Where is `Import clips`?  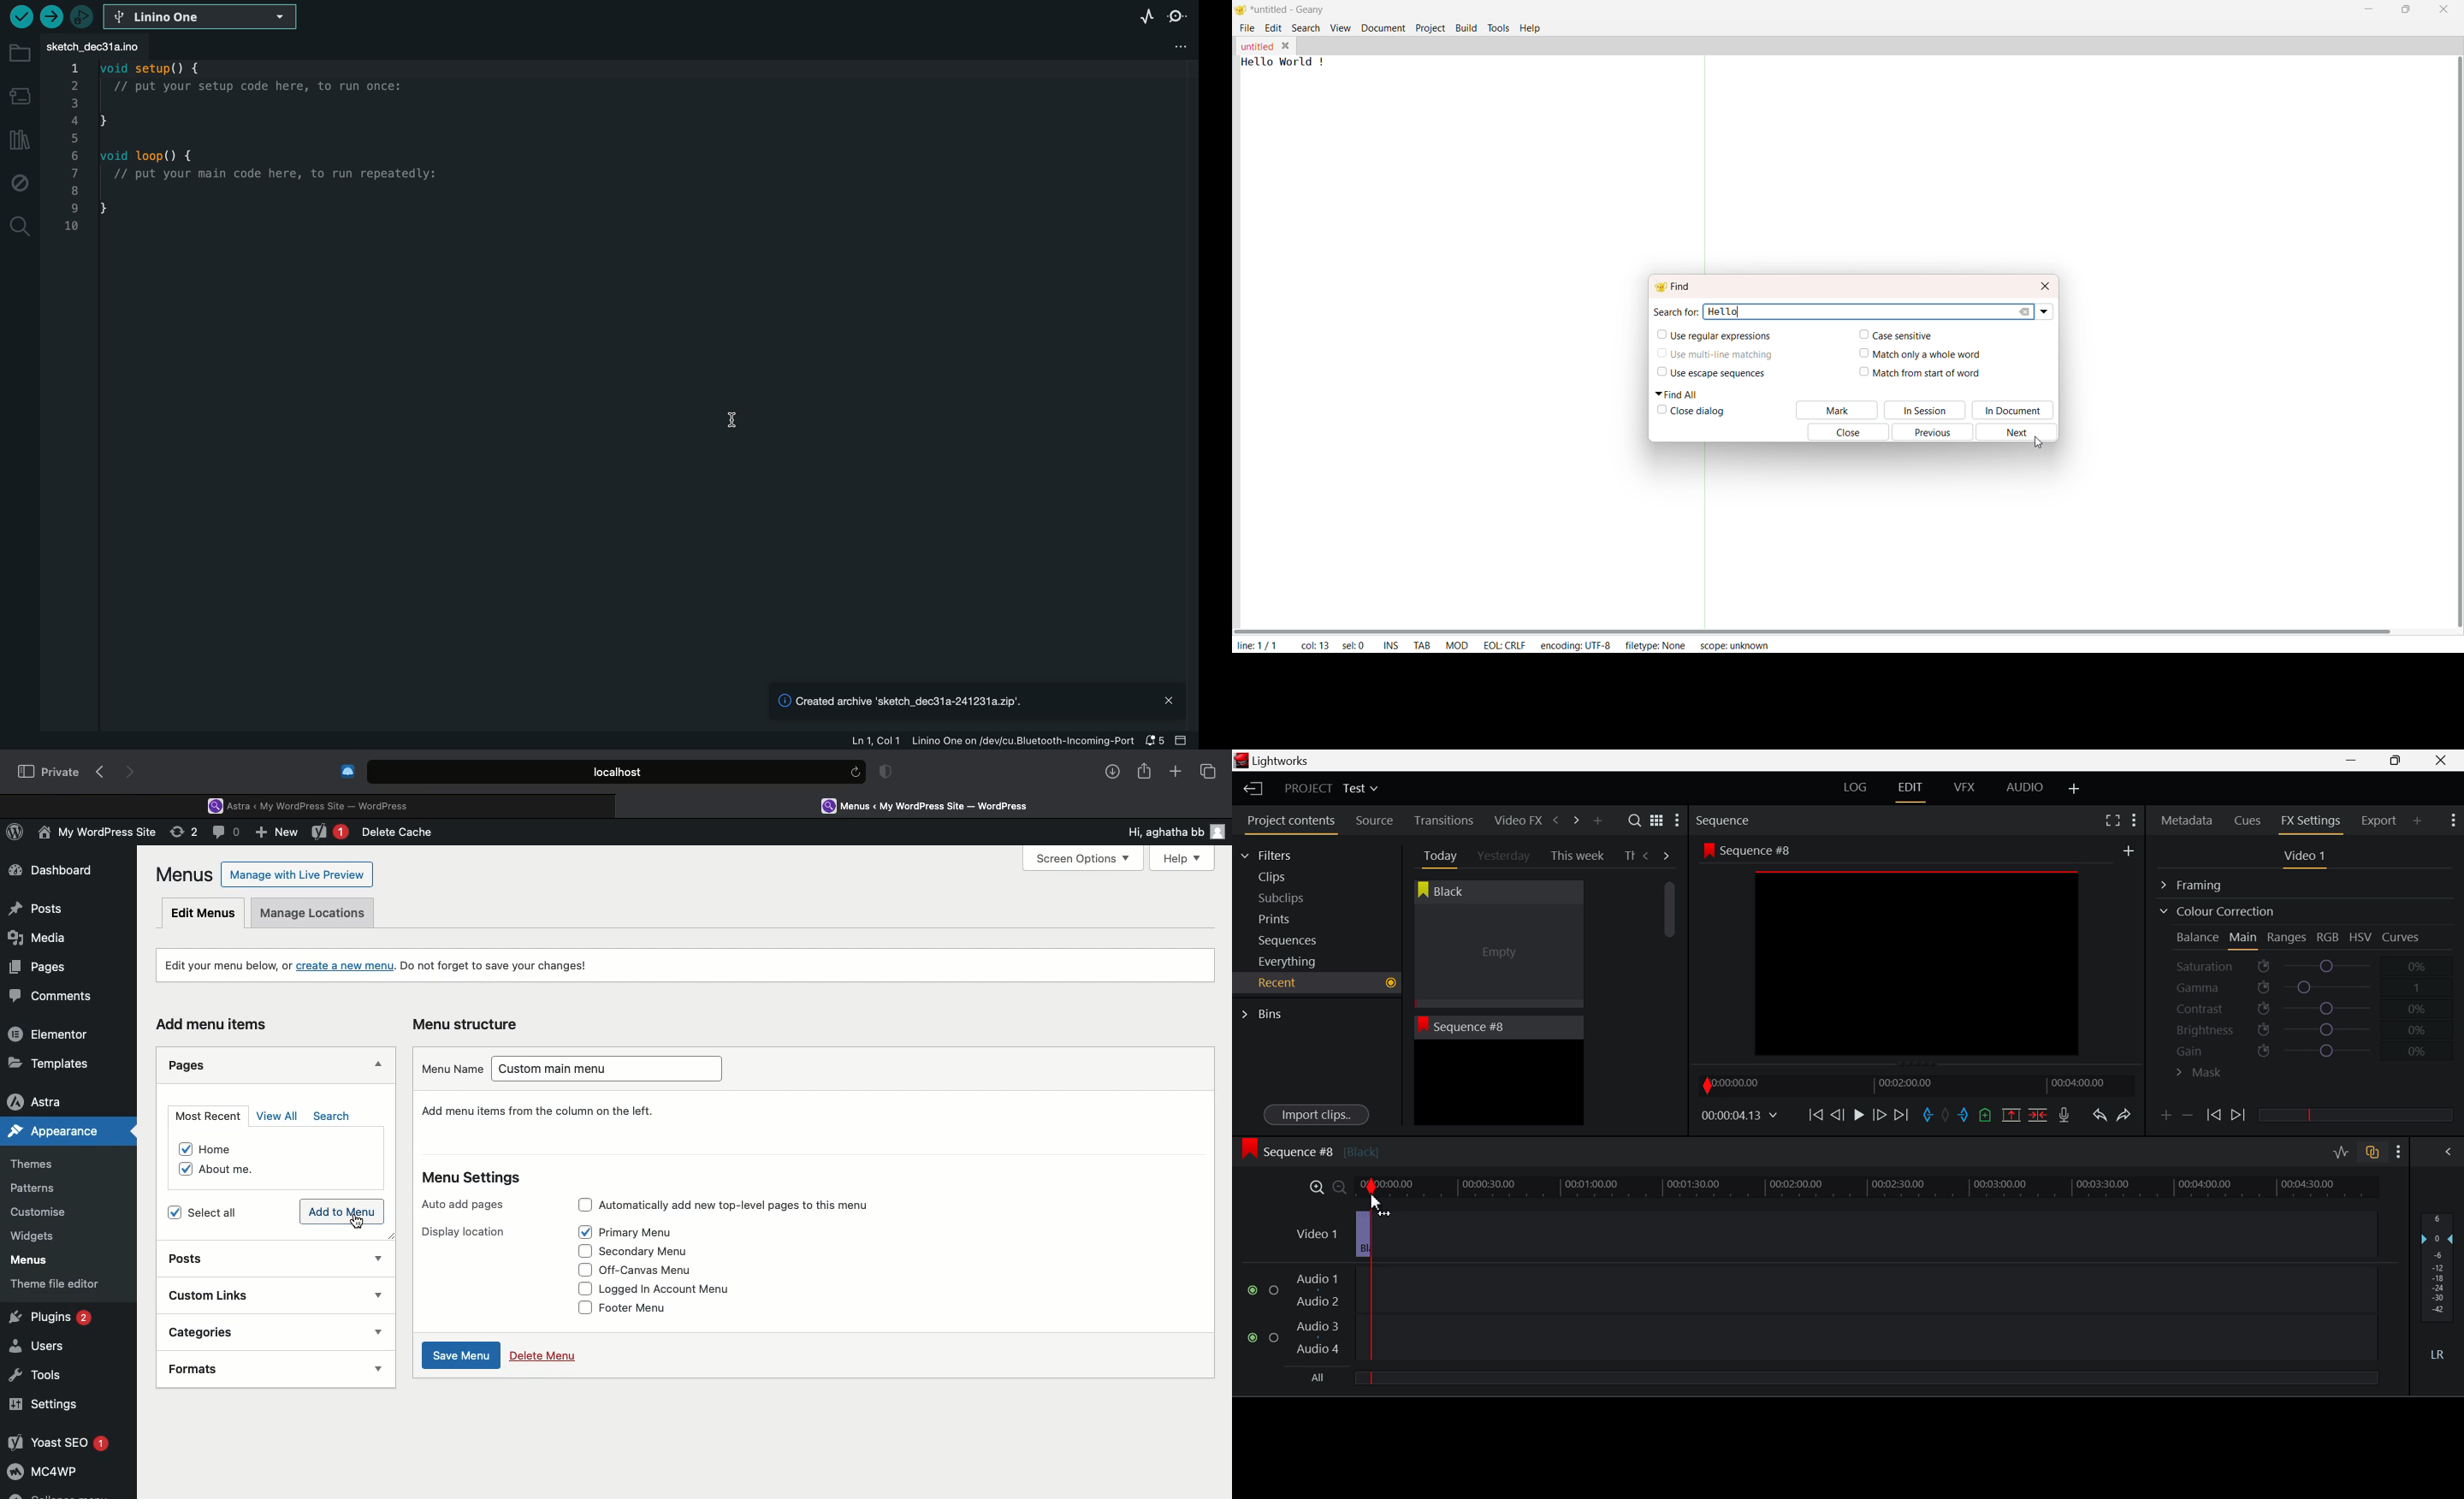 Import clips is located at coordinates (1316, 1116).